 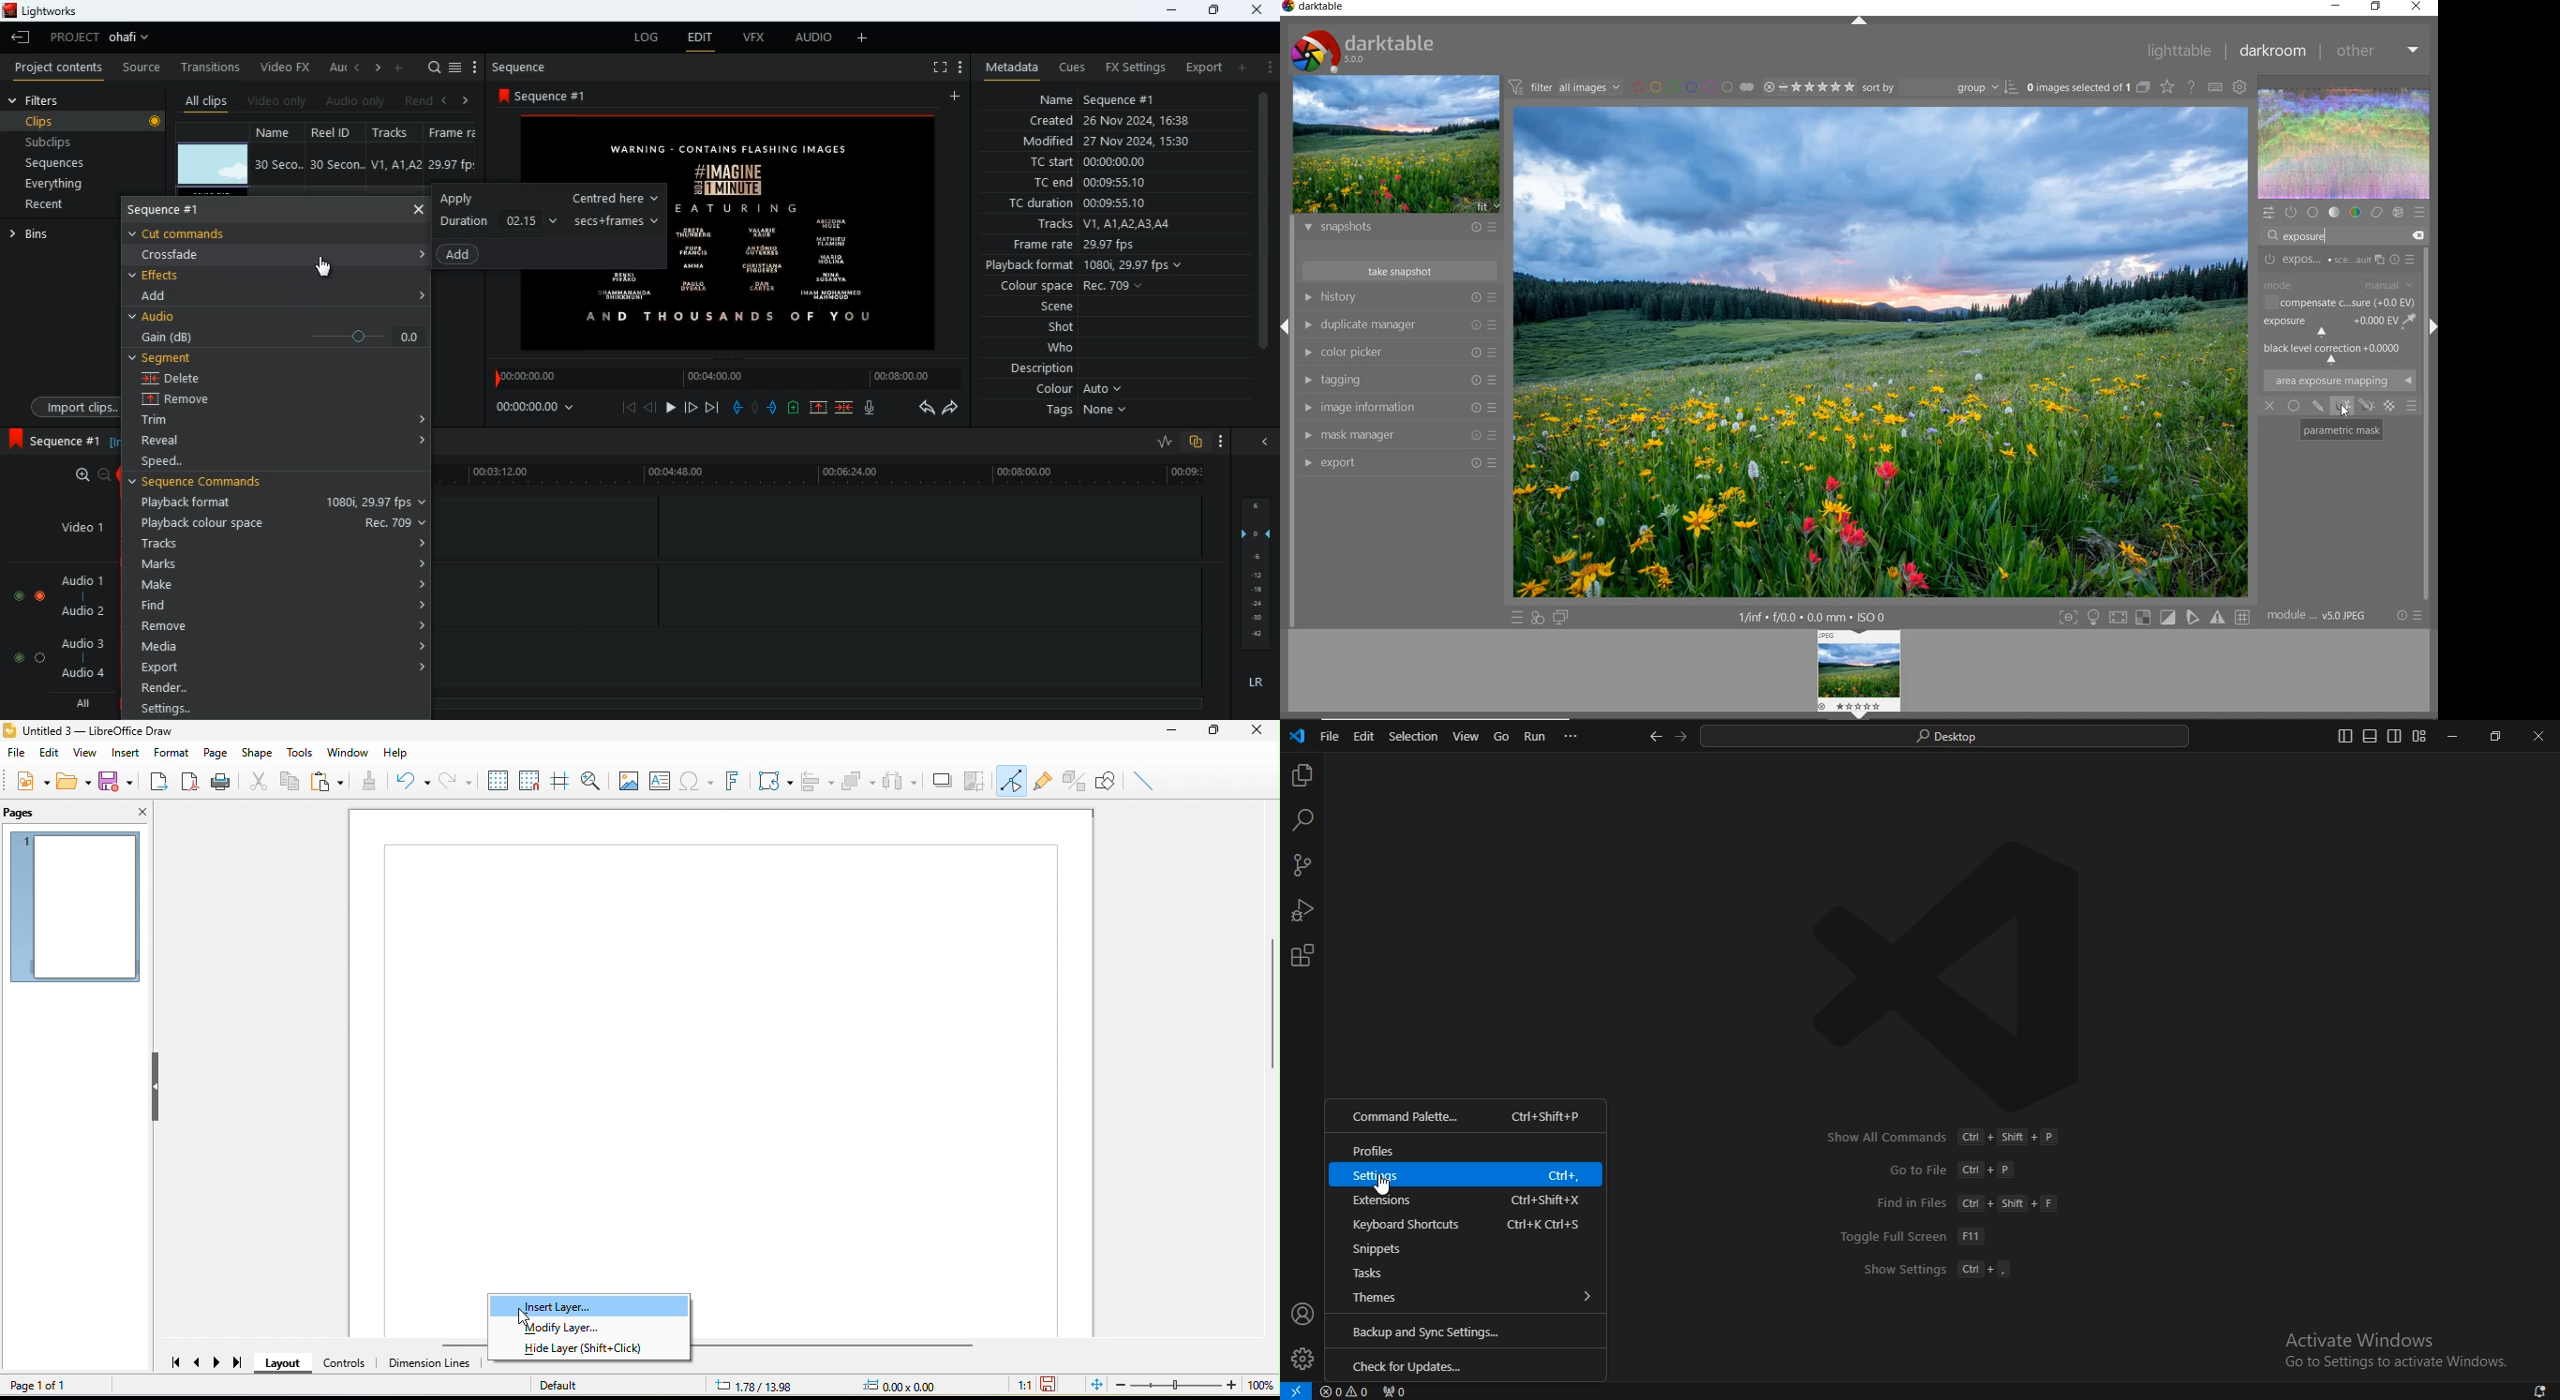 I want to click on end, so click(x=714, y=409).